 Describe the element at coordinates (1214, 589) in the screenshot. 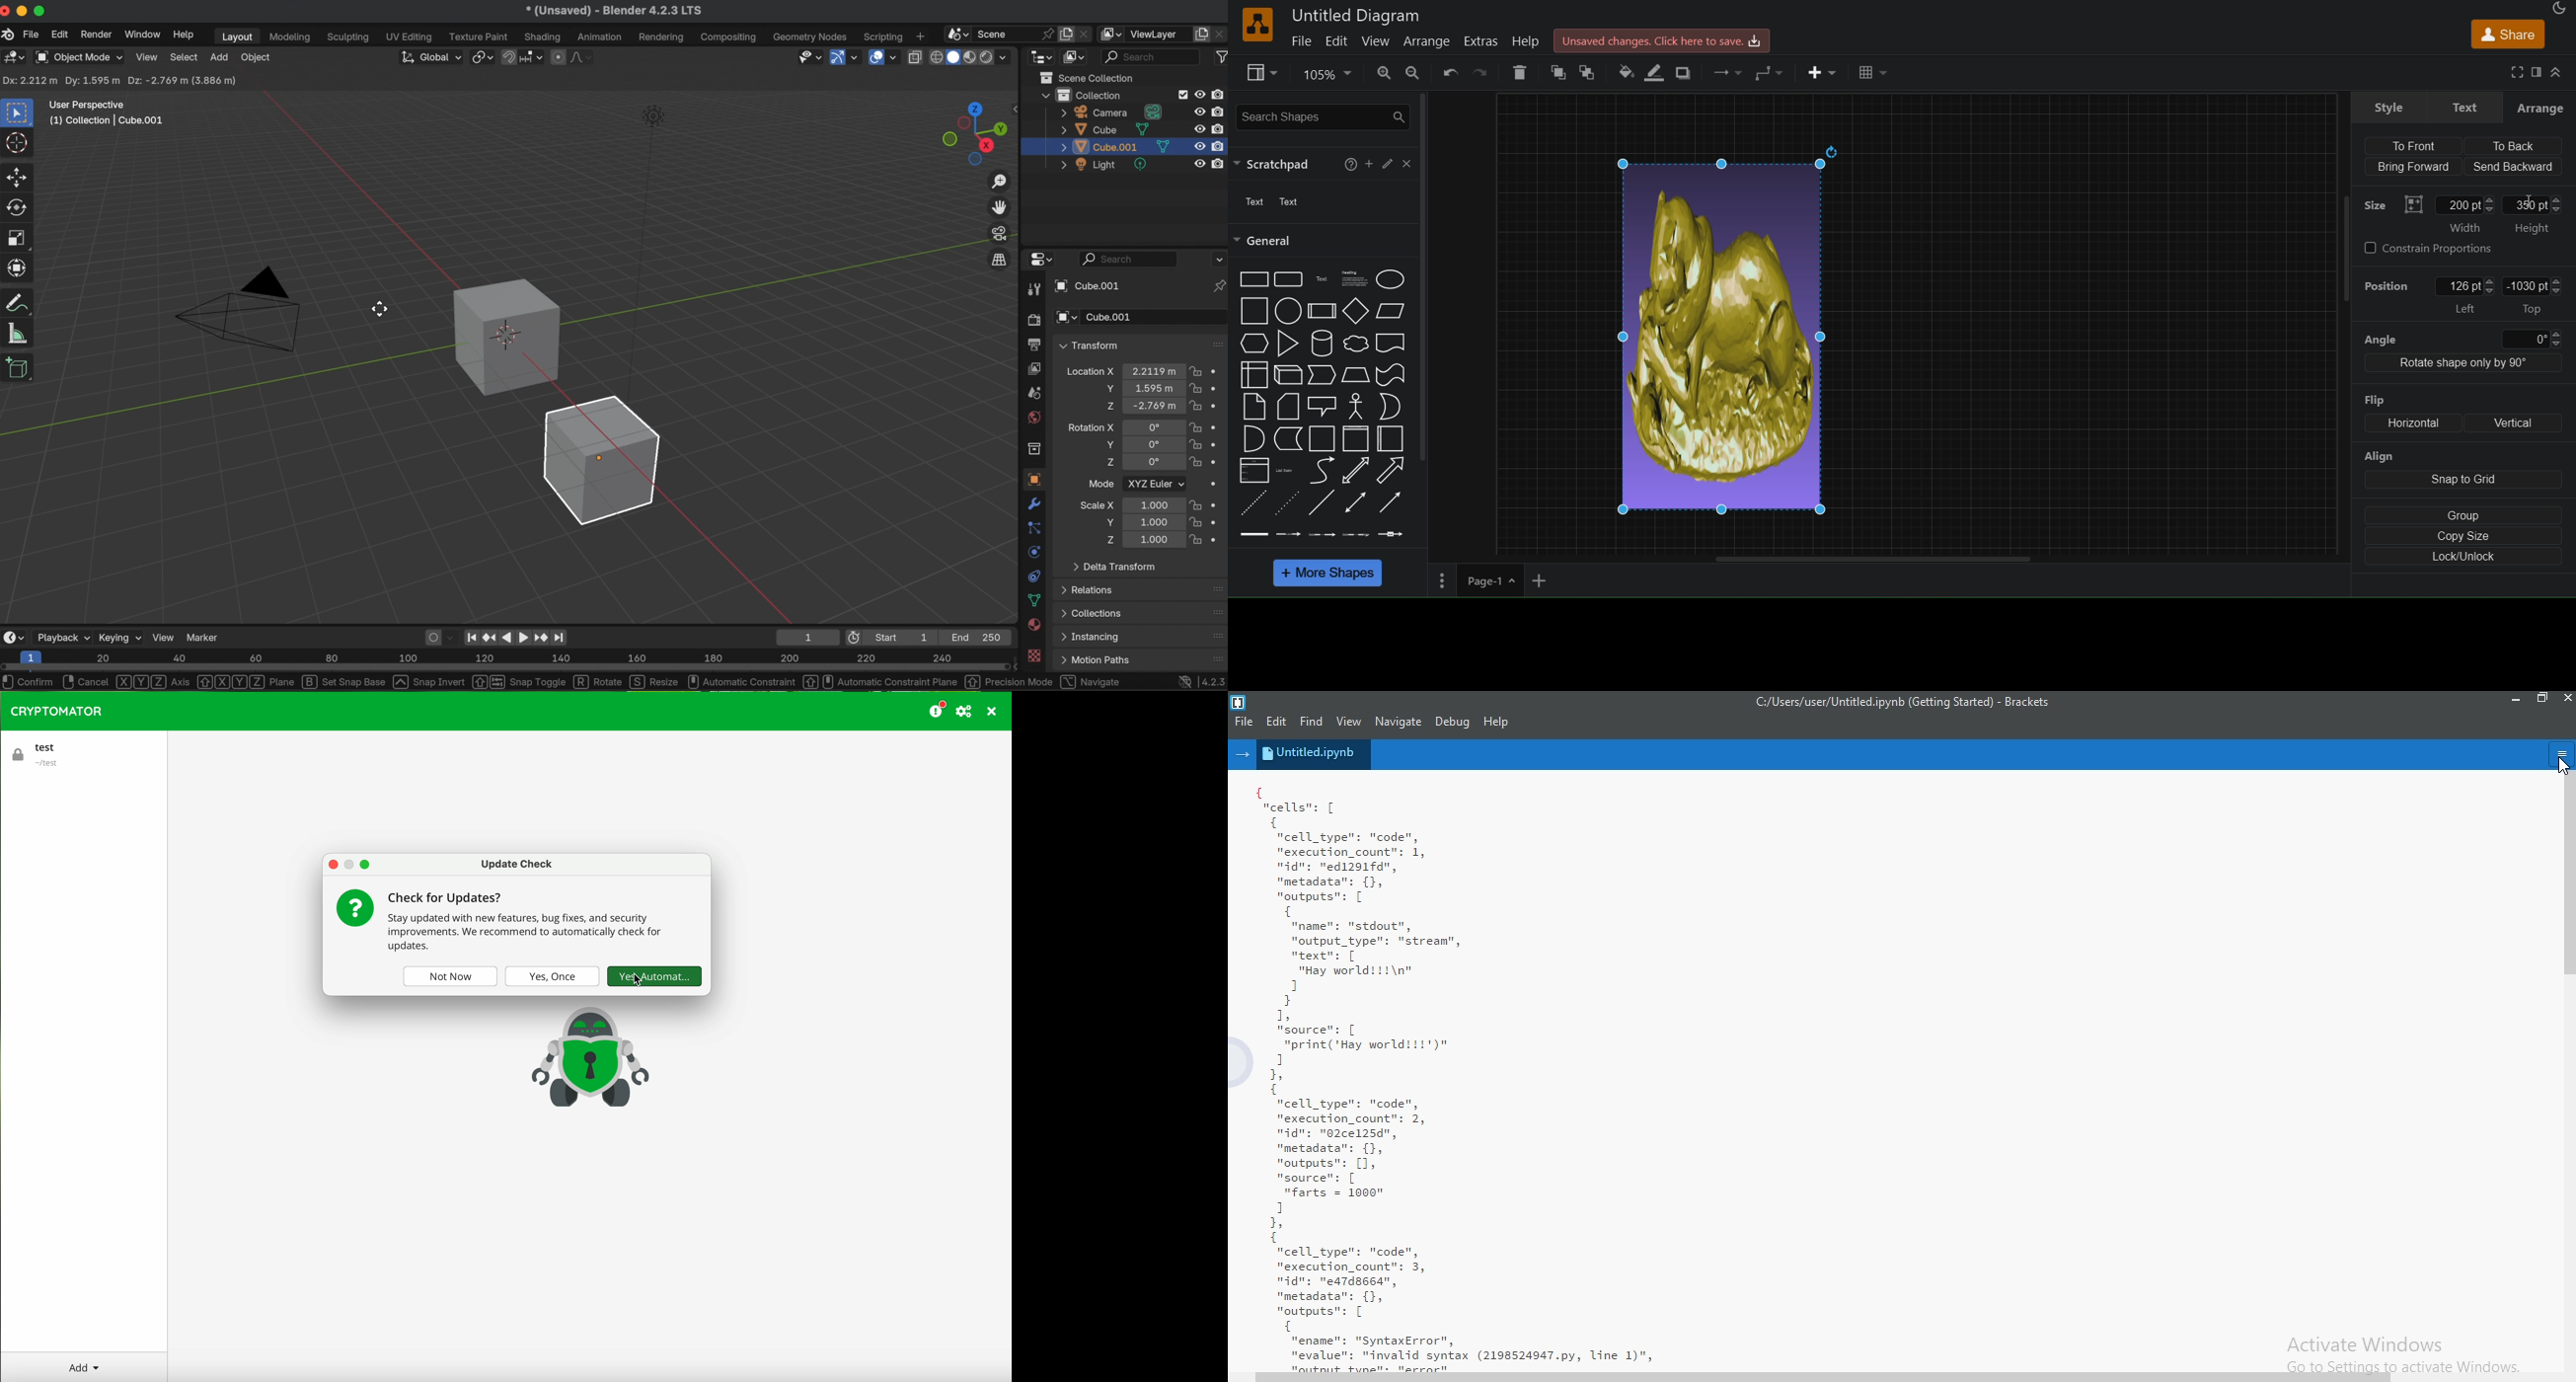

I see `drag handles` at that location.